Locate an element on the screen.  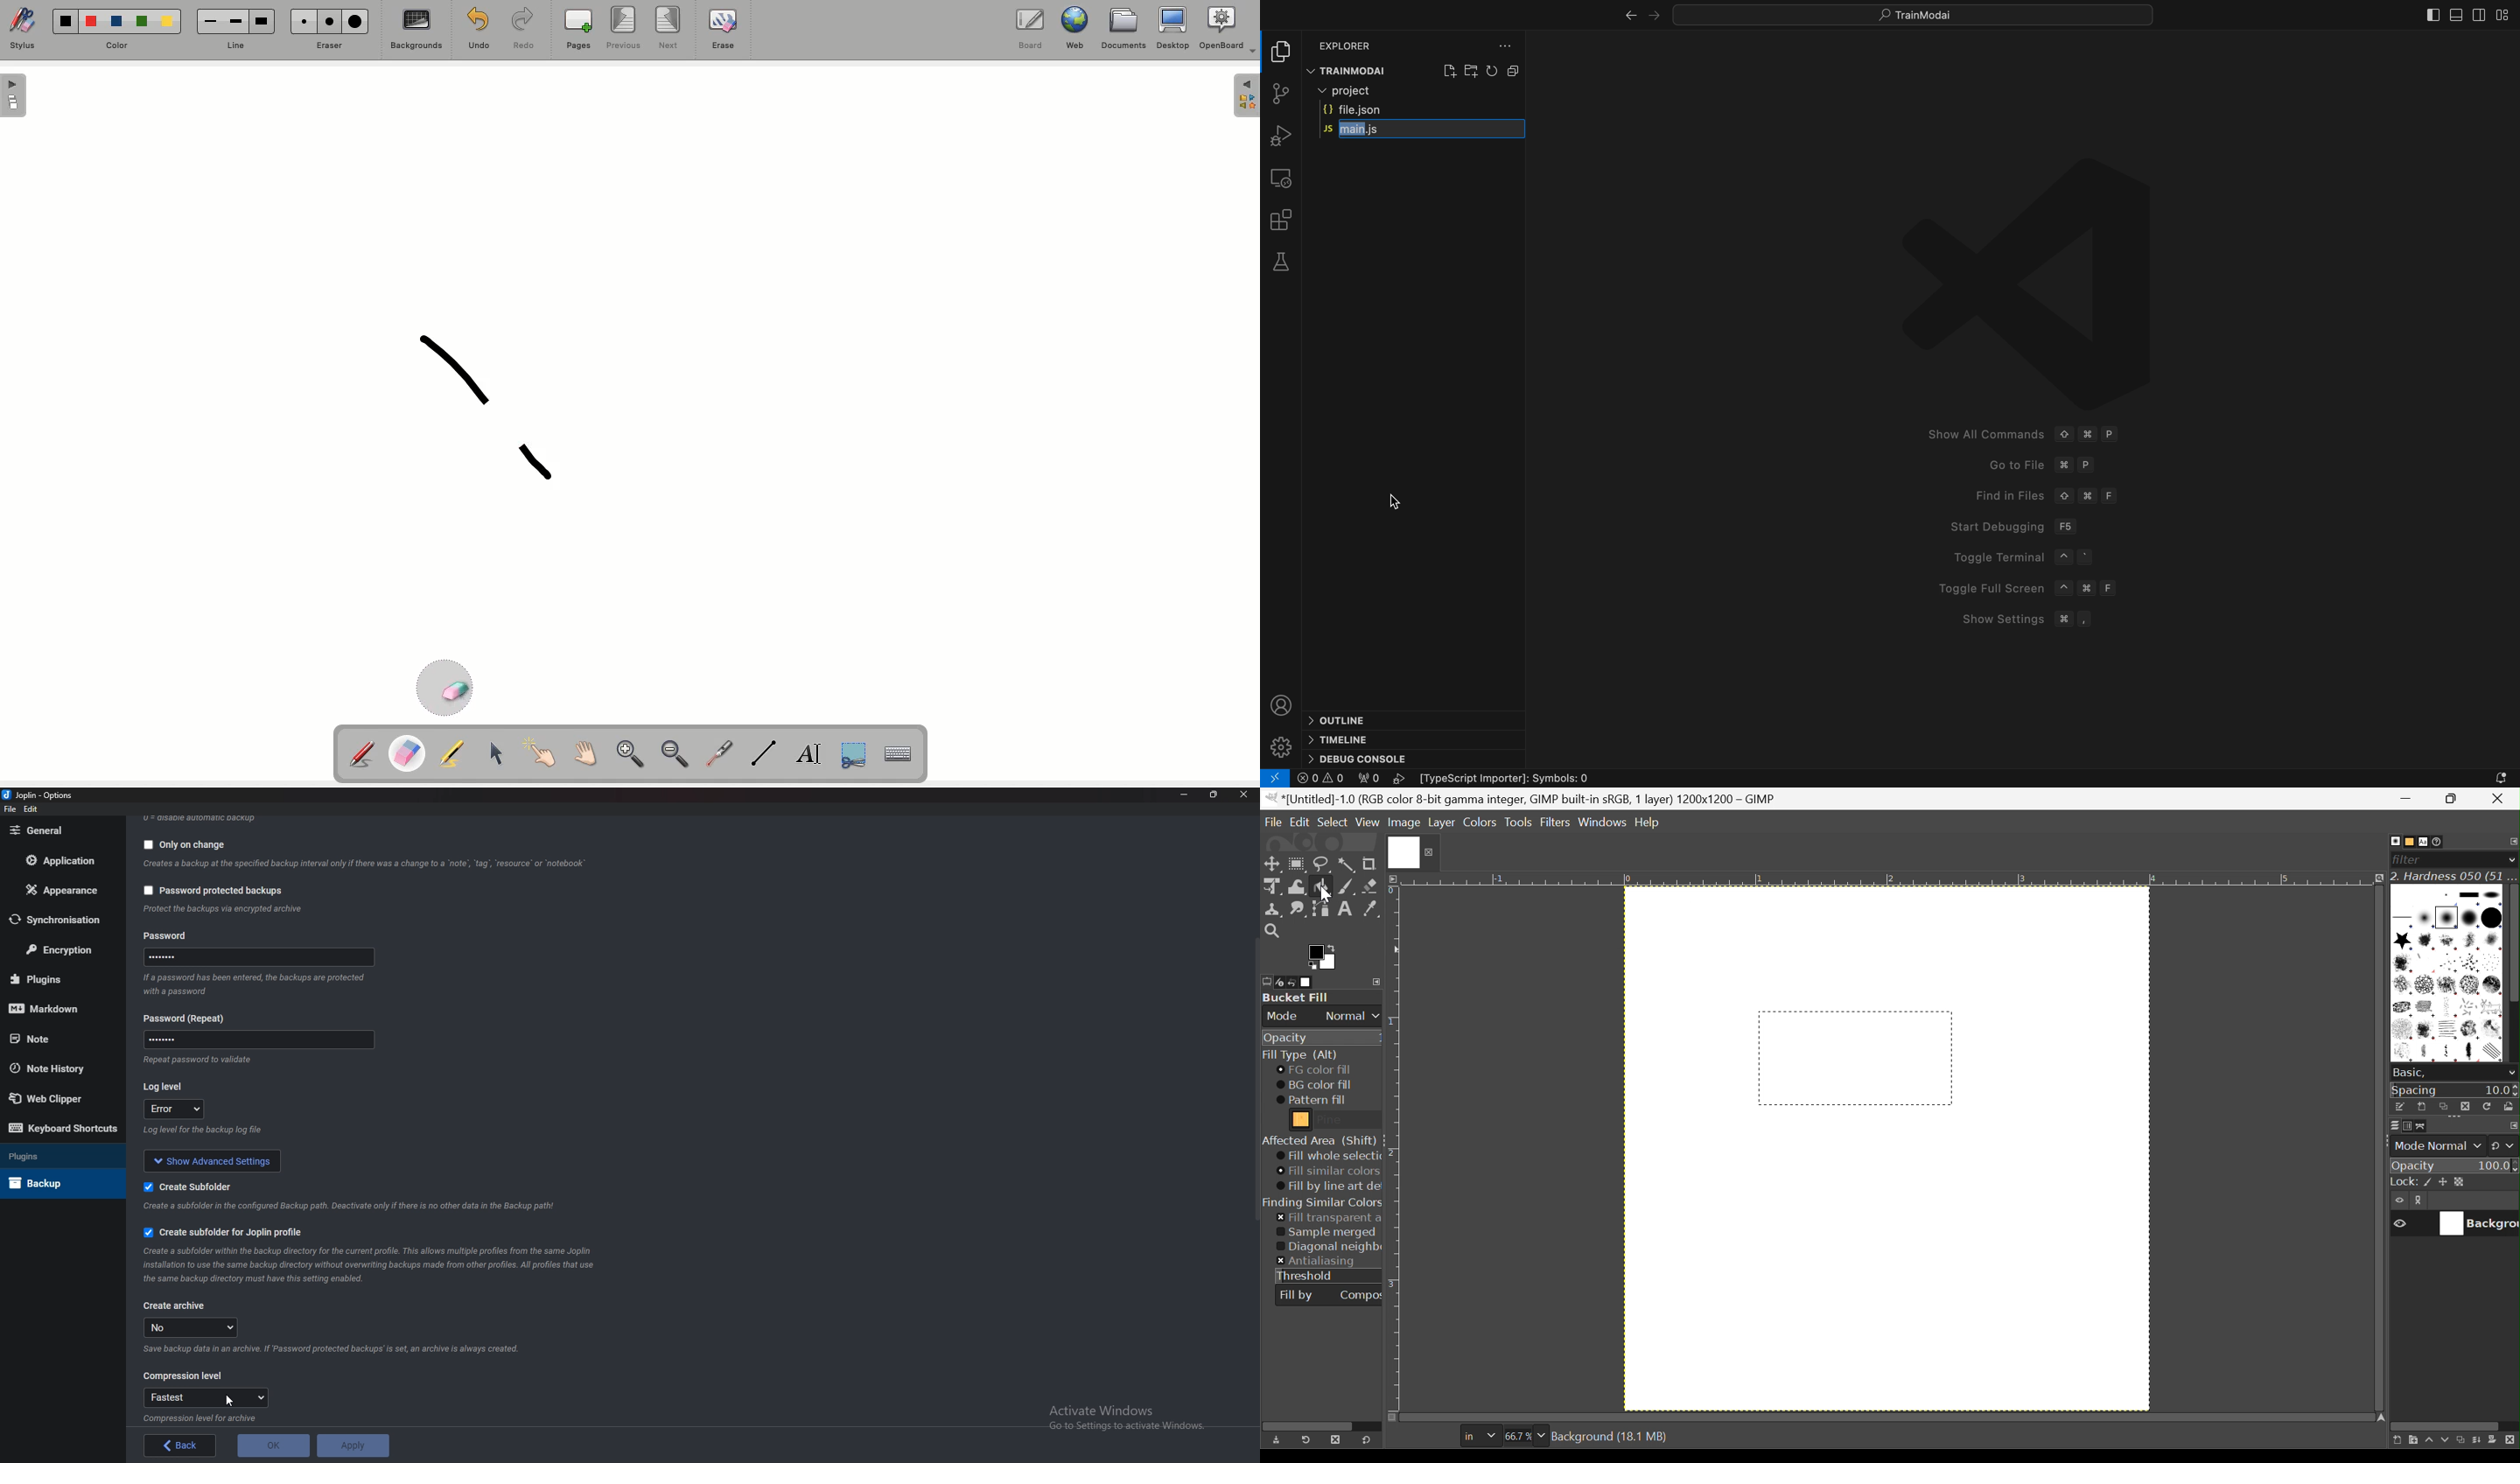
Acrylic is located at coordinates (2427, 941).